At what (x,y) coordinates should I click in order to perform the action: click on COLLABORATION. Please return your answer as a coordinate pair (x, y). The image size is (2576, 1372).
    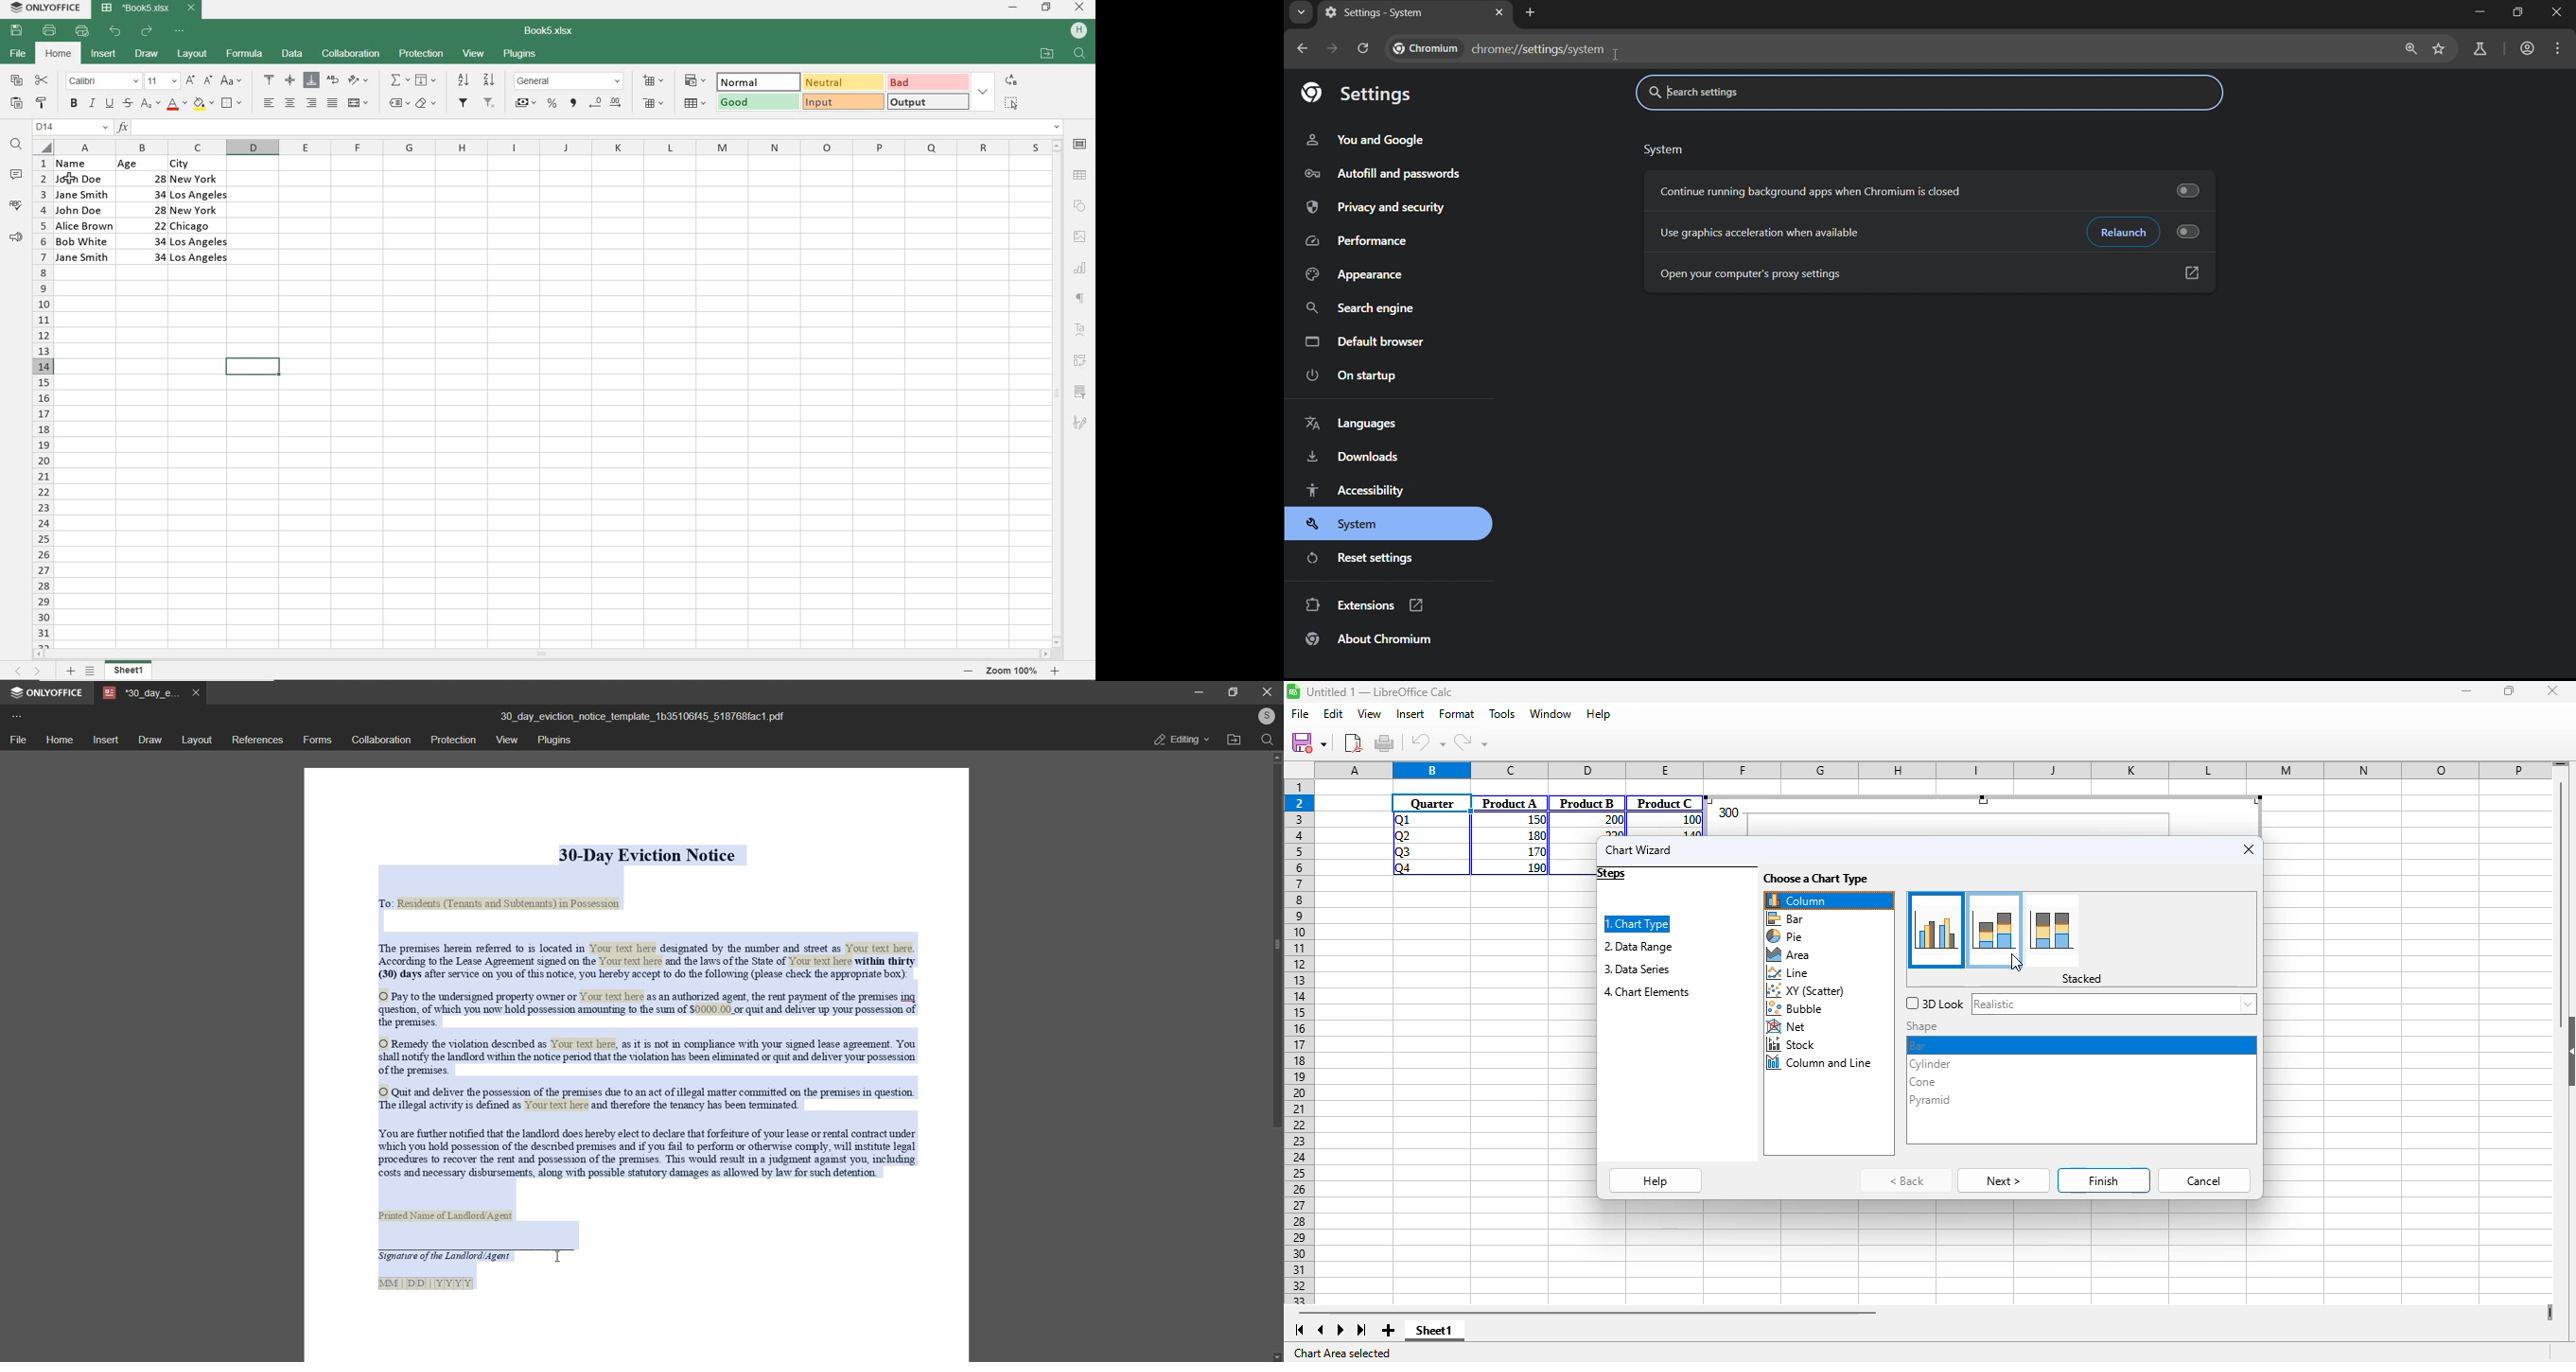
    Looking at the image, I should click on (350, 54).